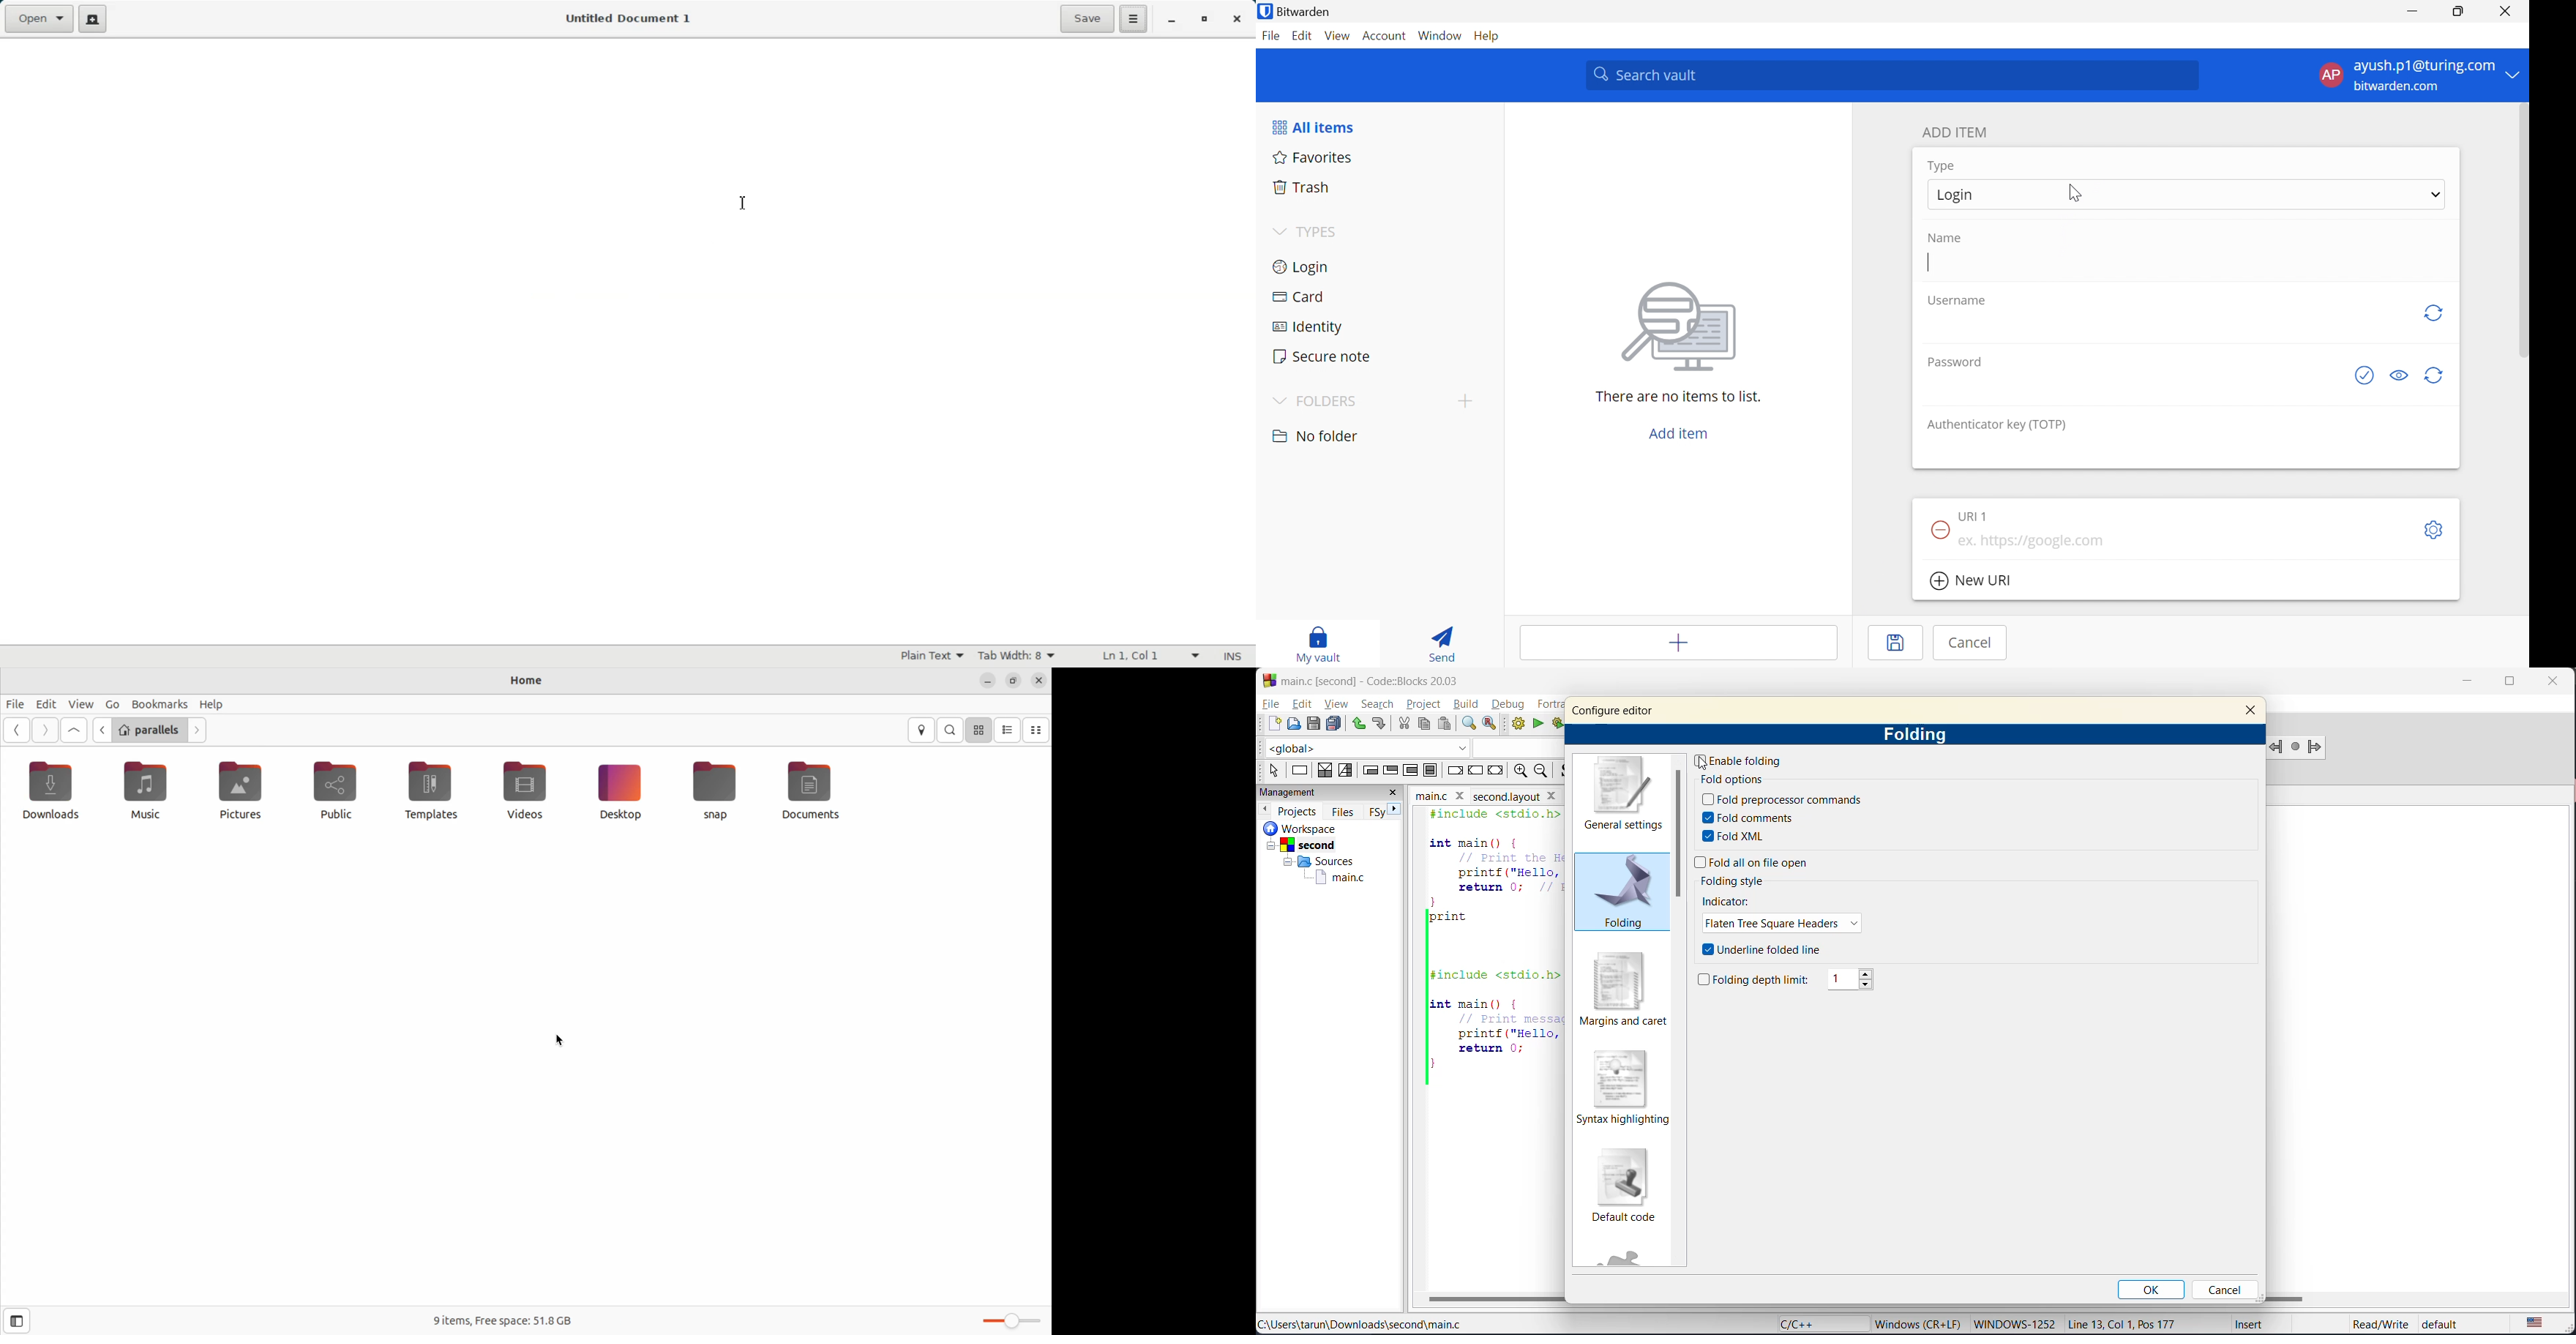  Describe the element at coordinates (1304, 706) in the screenshot. I see `edit` at that location.